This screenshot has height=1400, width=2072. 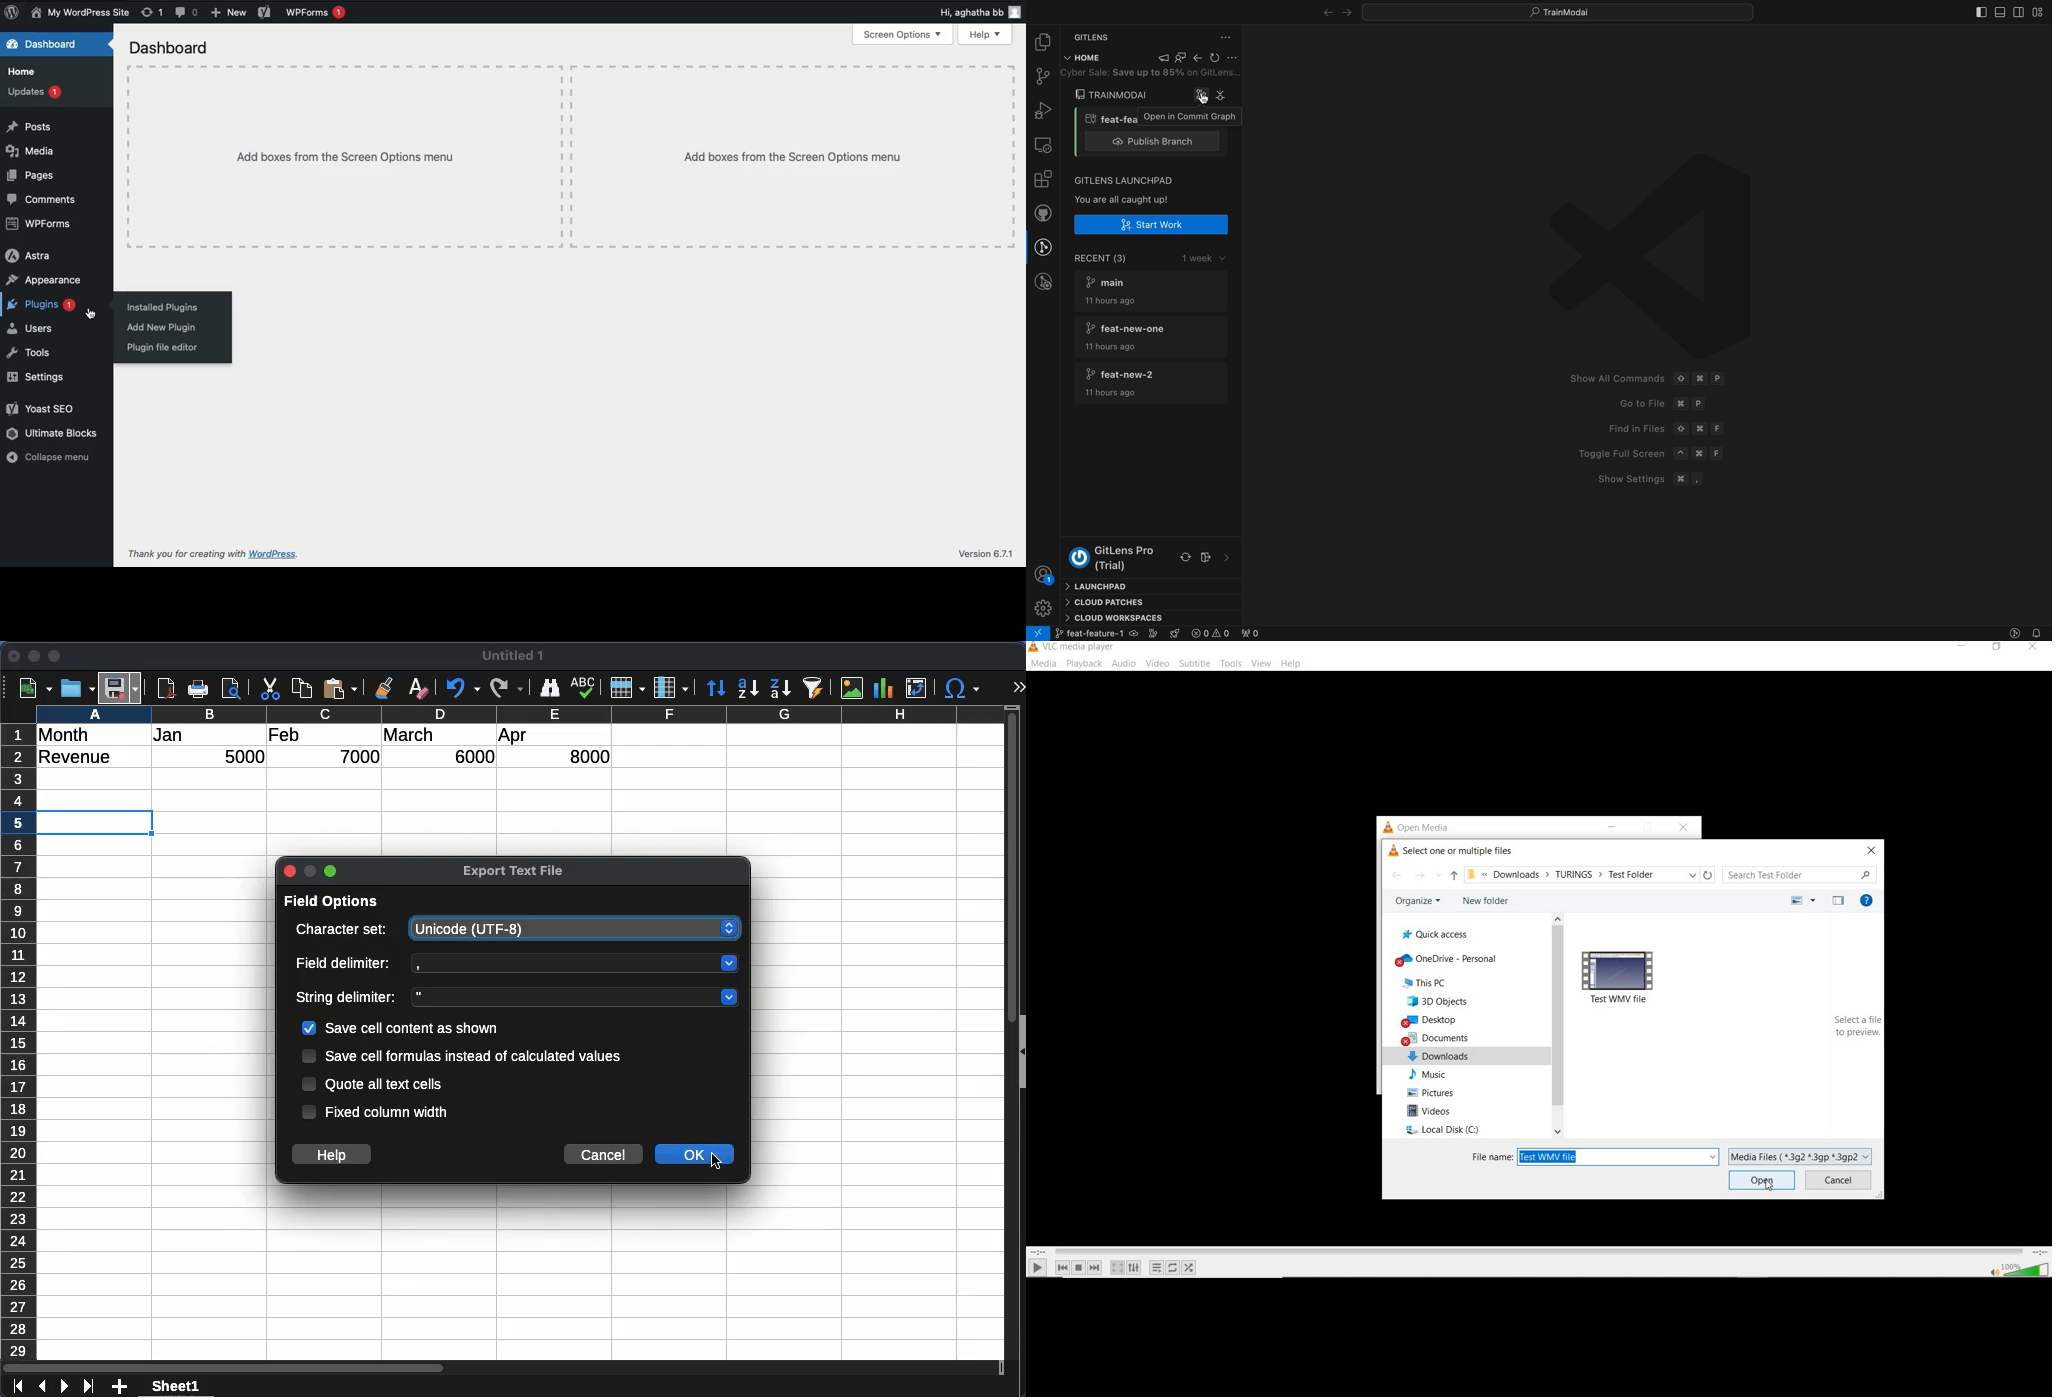 I want to click on train modal, so click(x=1113, y=94).